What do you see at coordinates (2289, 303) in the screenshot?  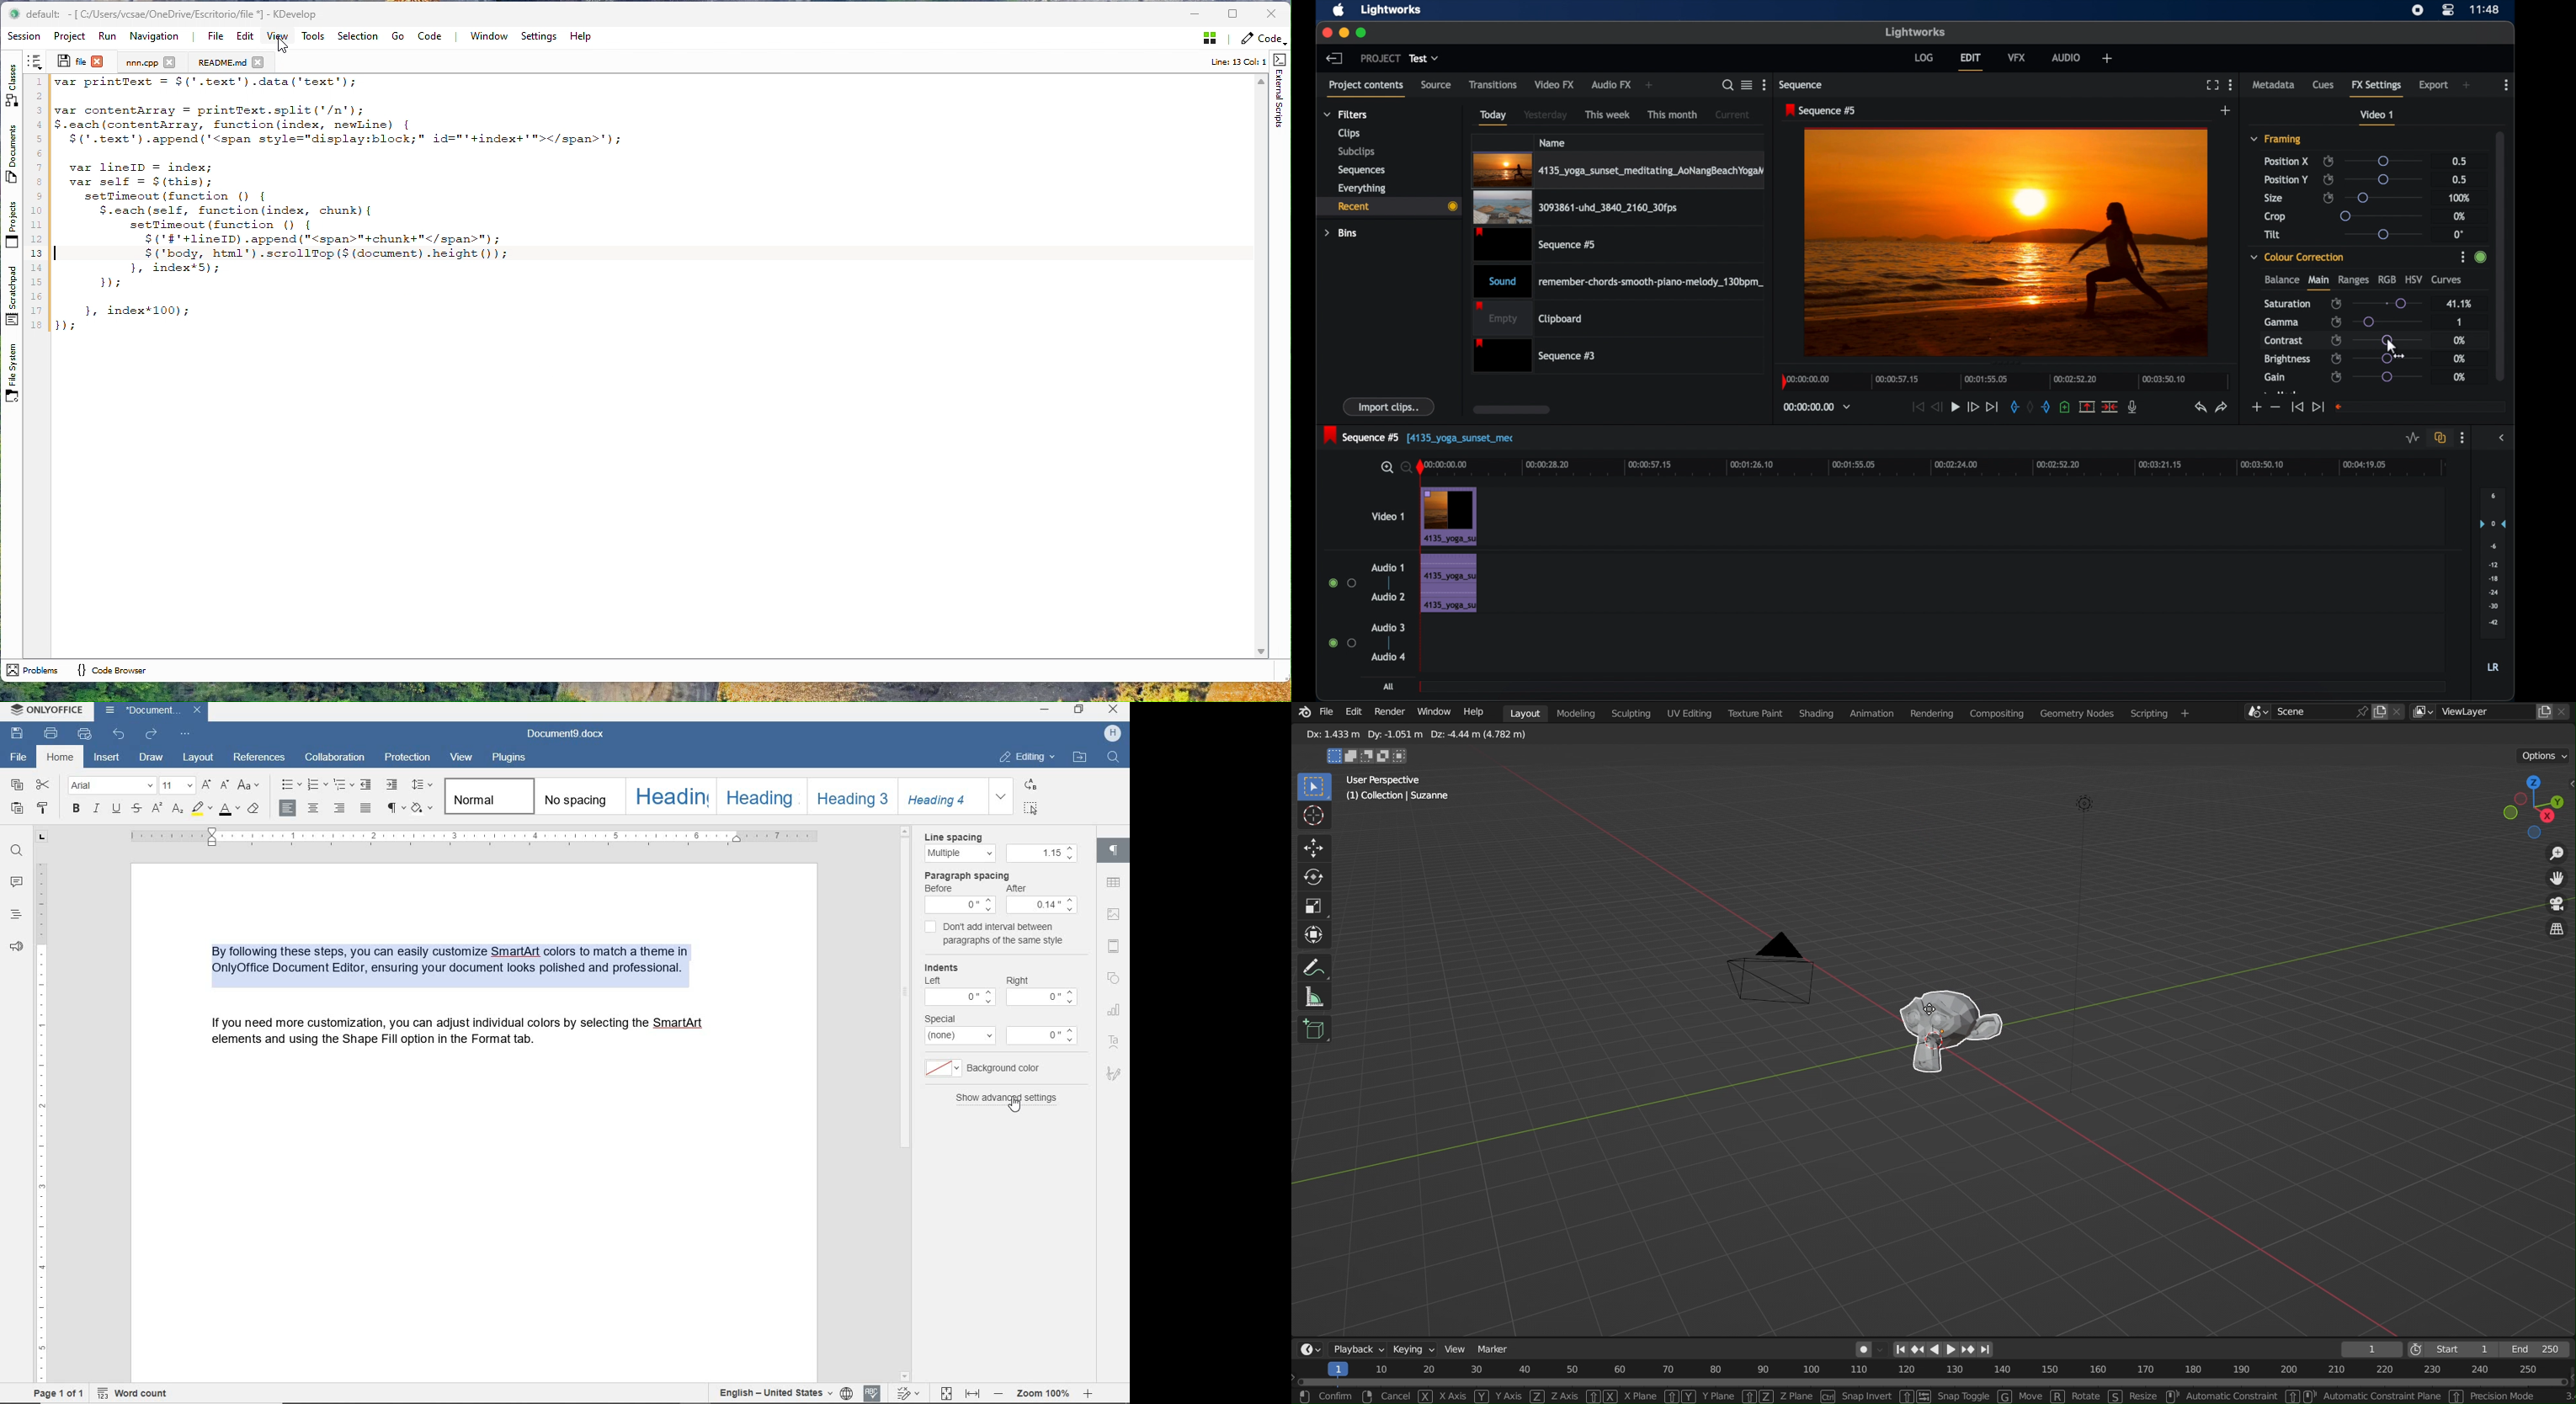 I see `saturation` at bounding box center [2289, 303].